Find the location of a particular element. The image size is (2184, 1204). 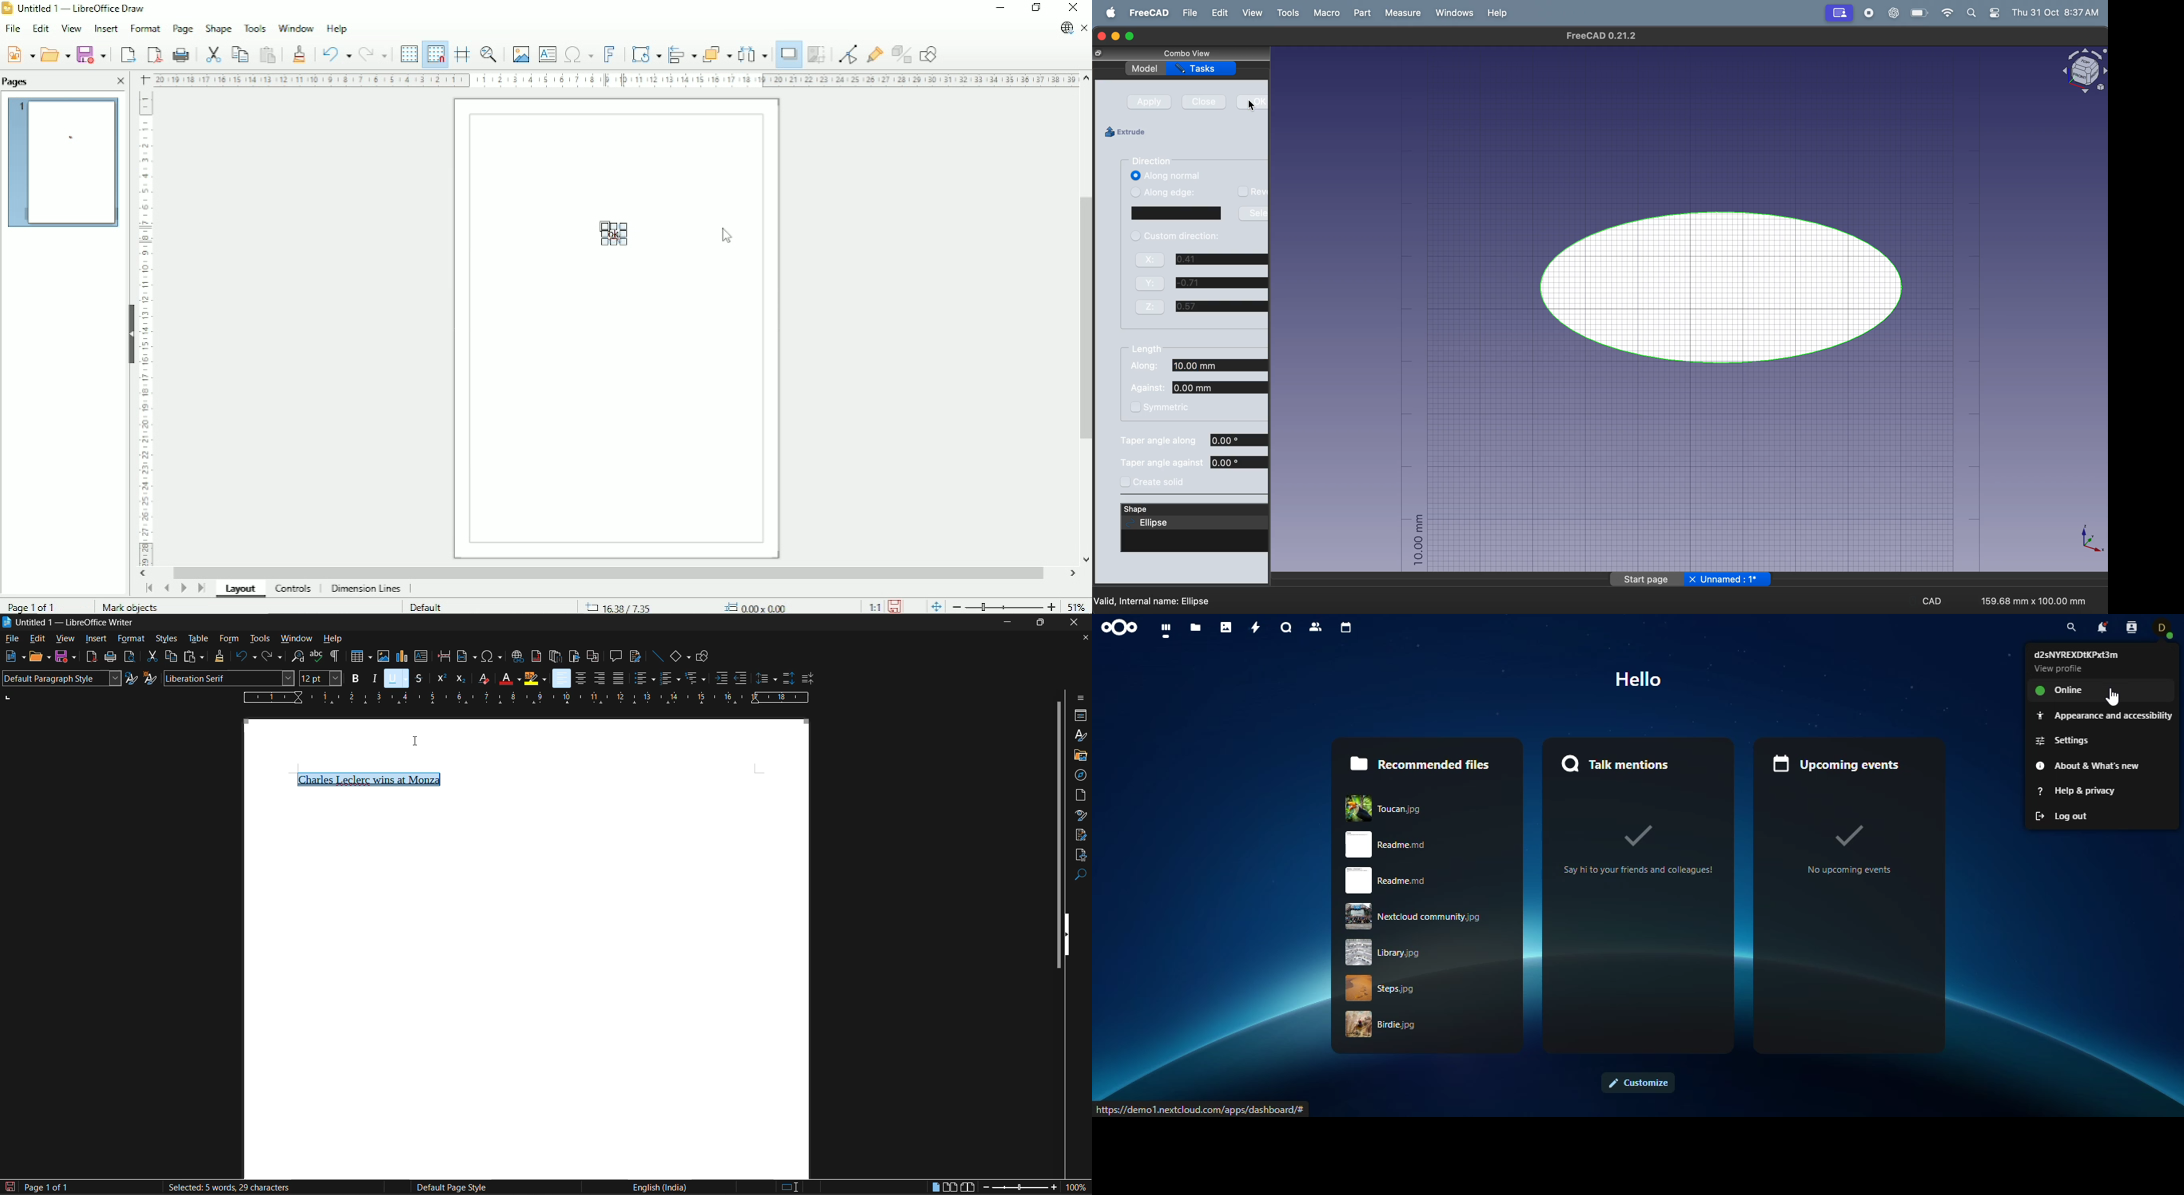

Page 1 of 1  is located at coordinates (34, 607).